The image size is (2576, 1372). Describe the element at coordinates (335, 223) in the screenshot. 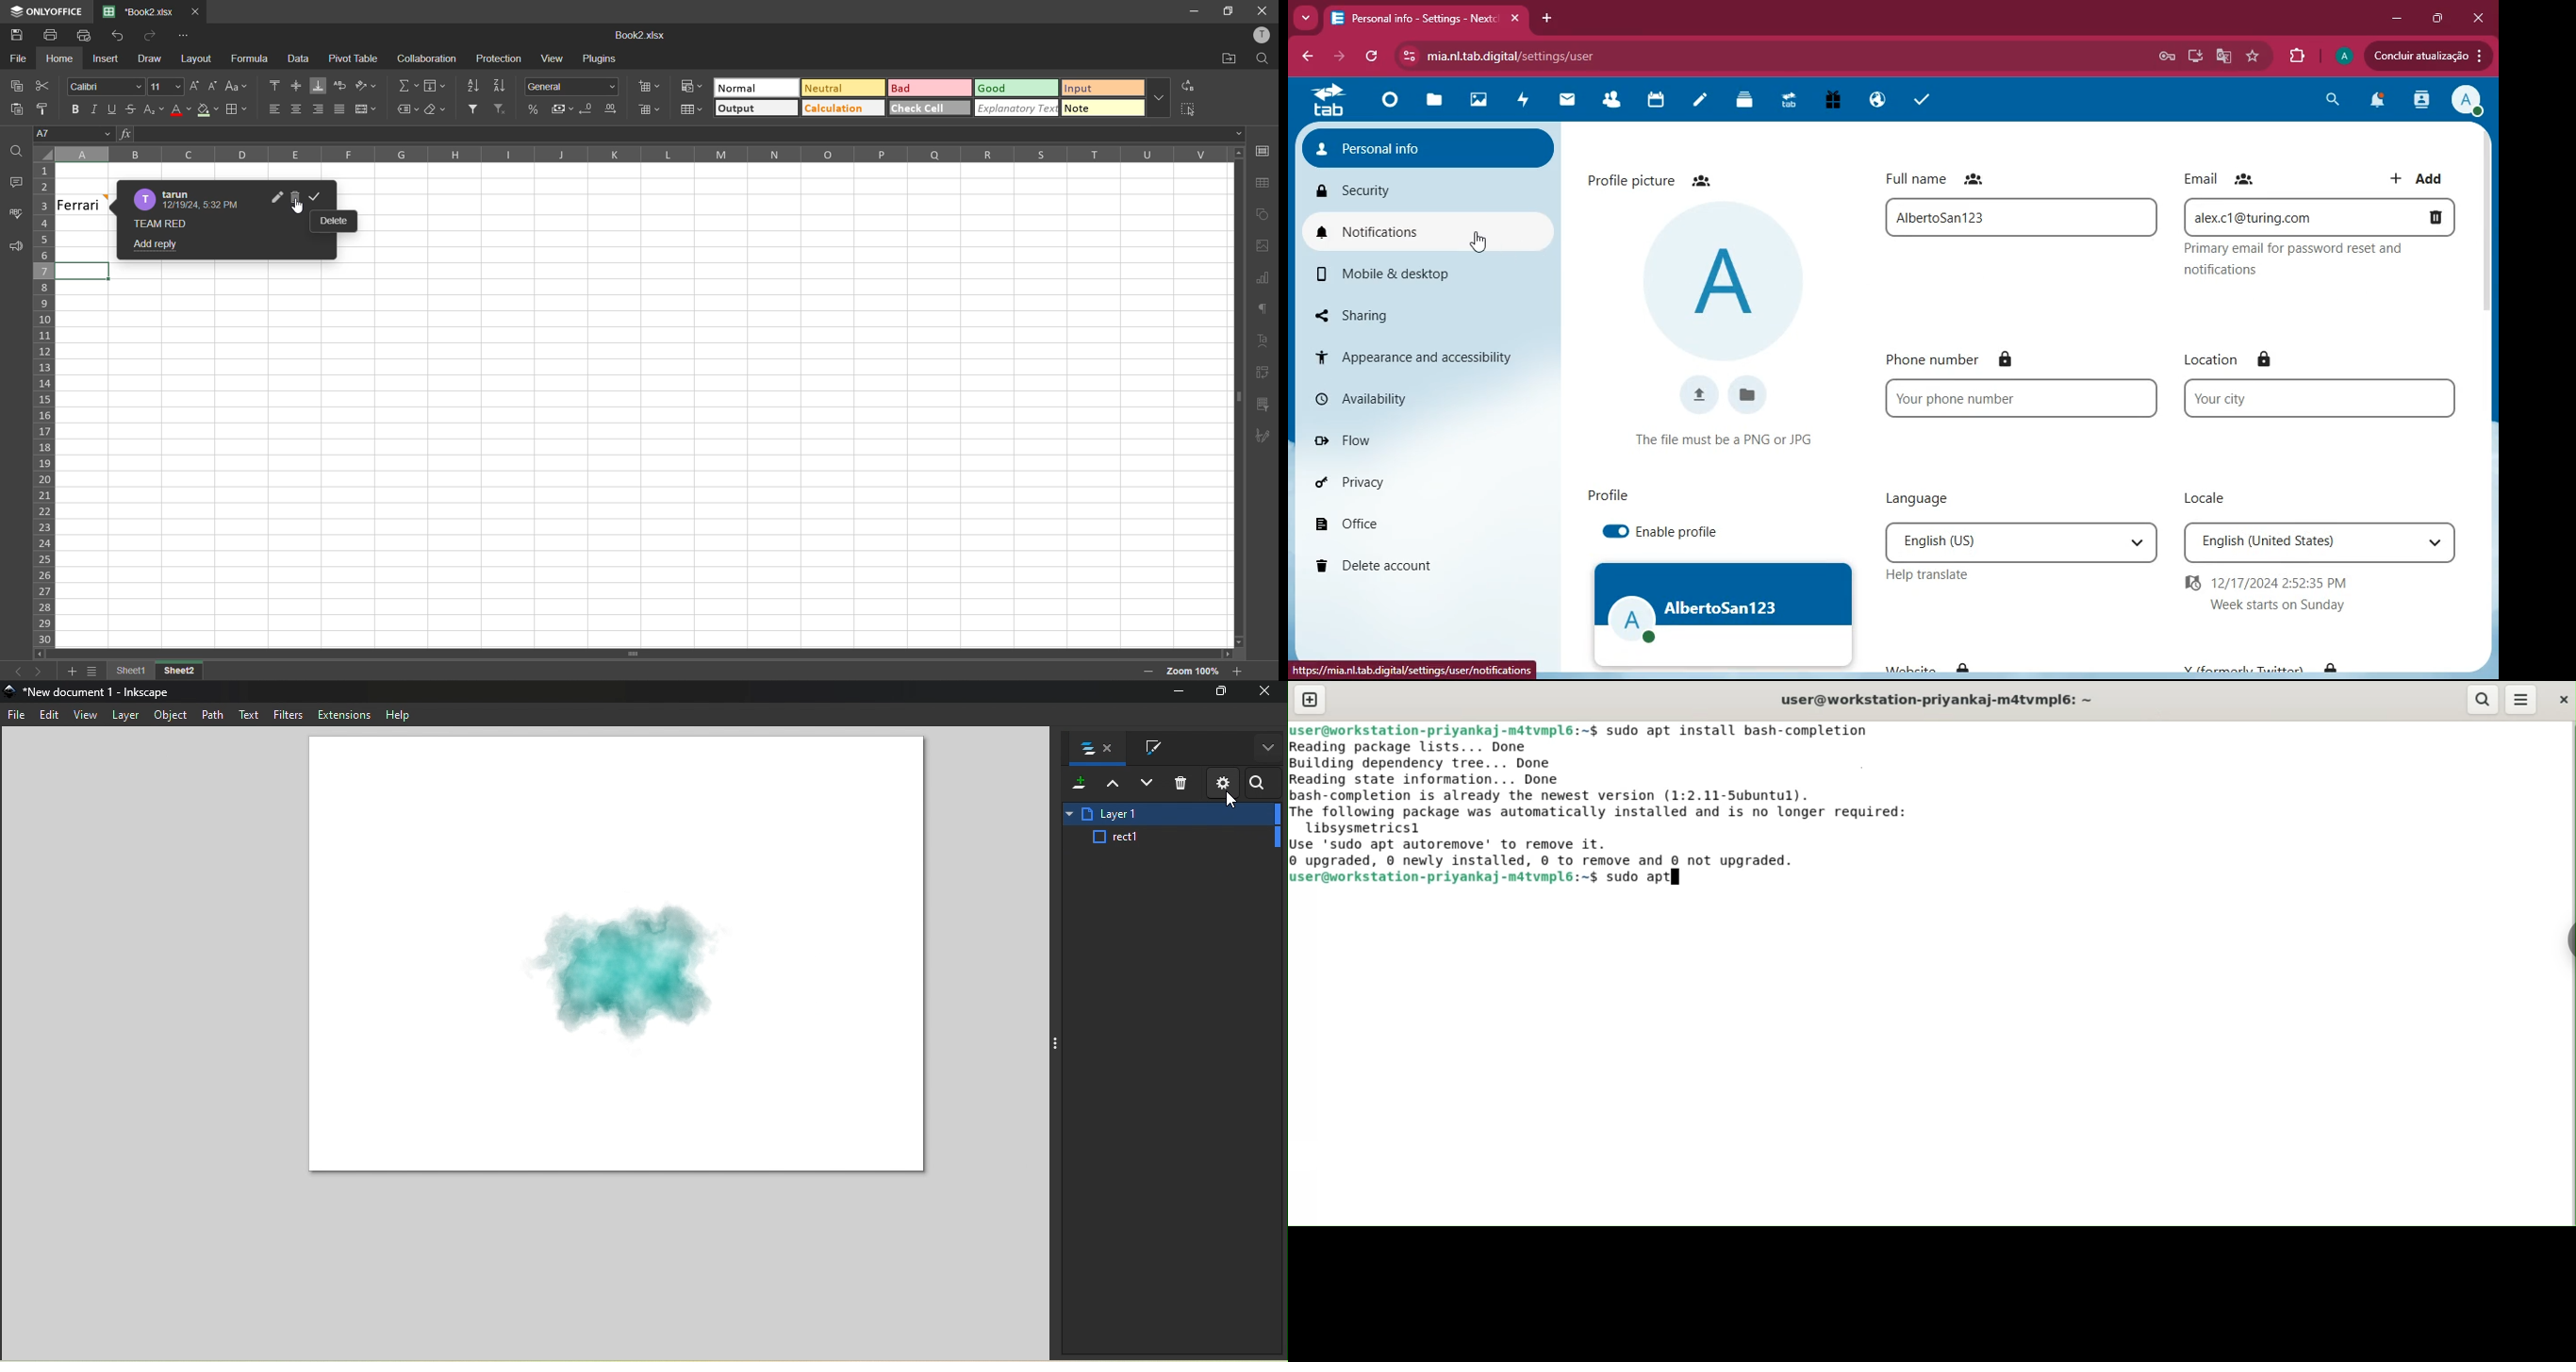

I see `tooltip` at that location.